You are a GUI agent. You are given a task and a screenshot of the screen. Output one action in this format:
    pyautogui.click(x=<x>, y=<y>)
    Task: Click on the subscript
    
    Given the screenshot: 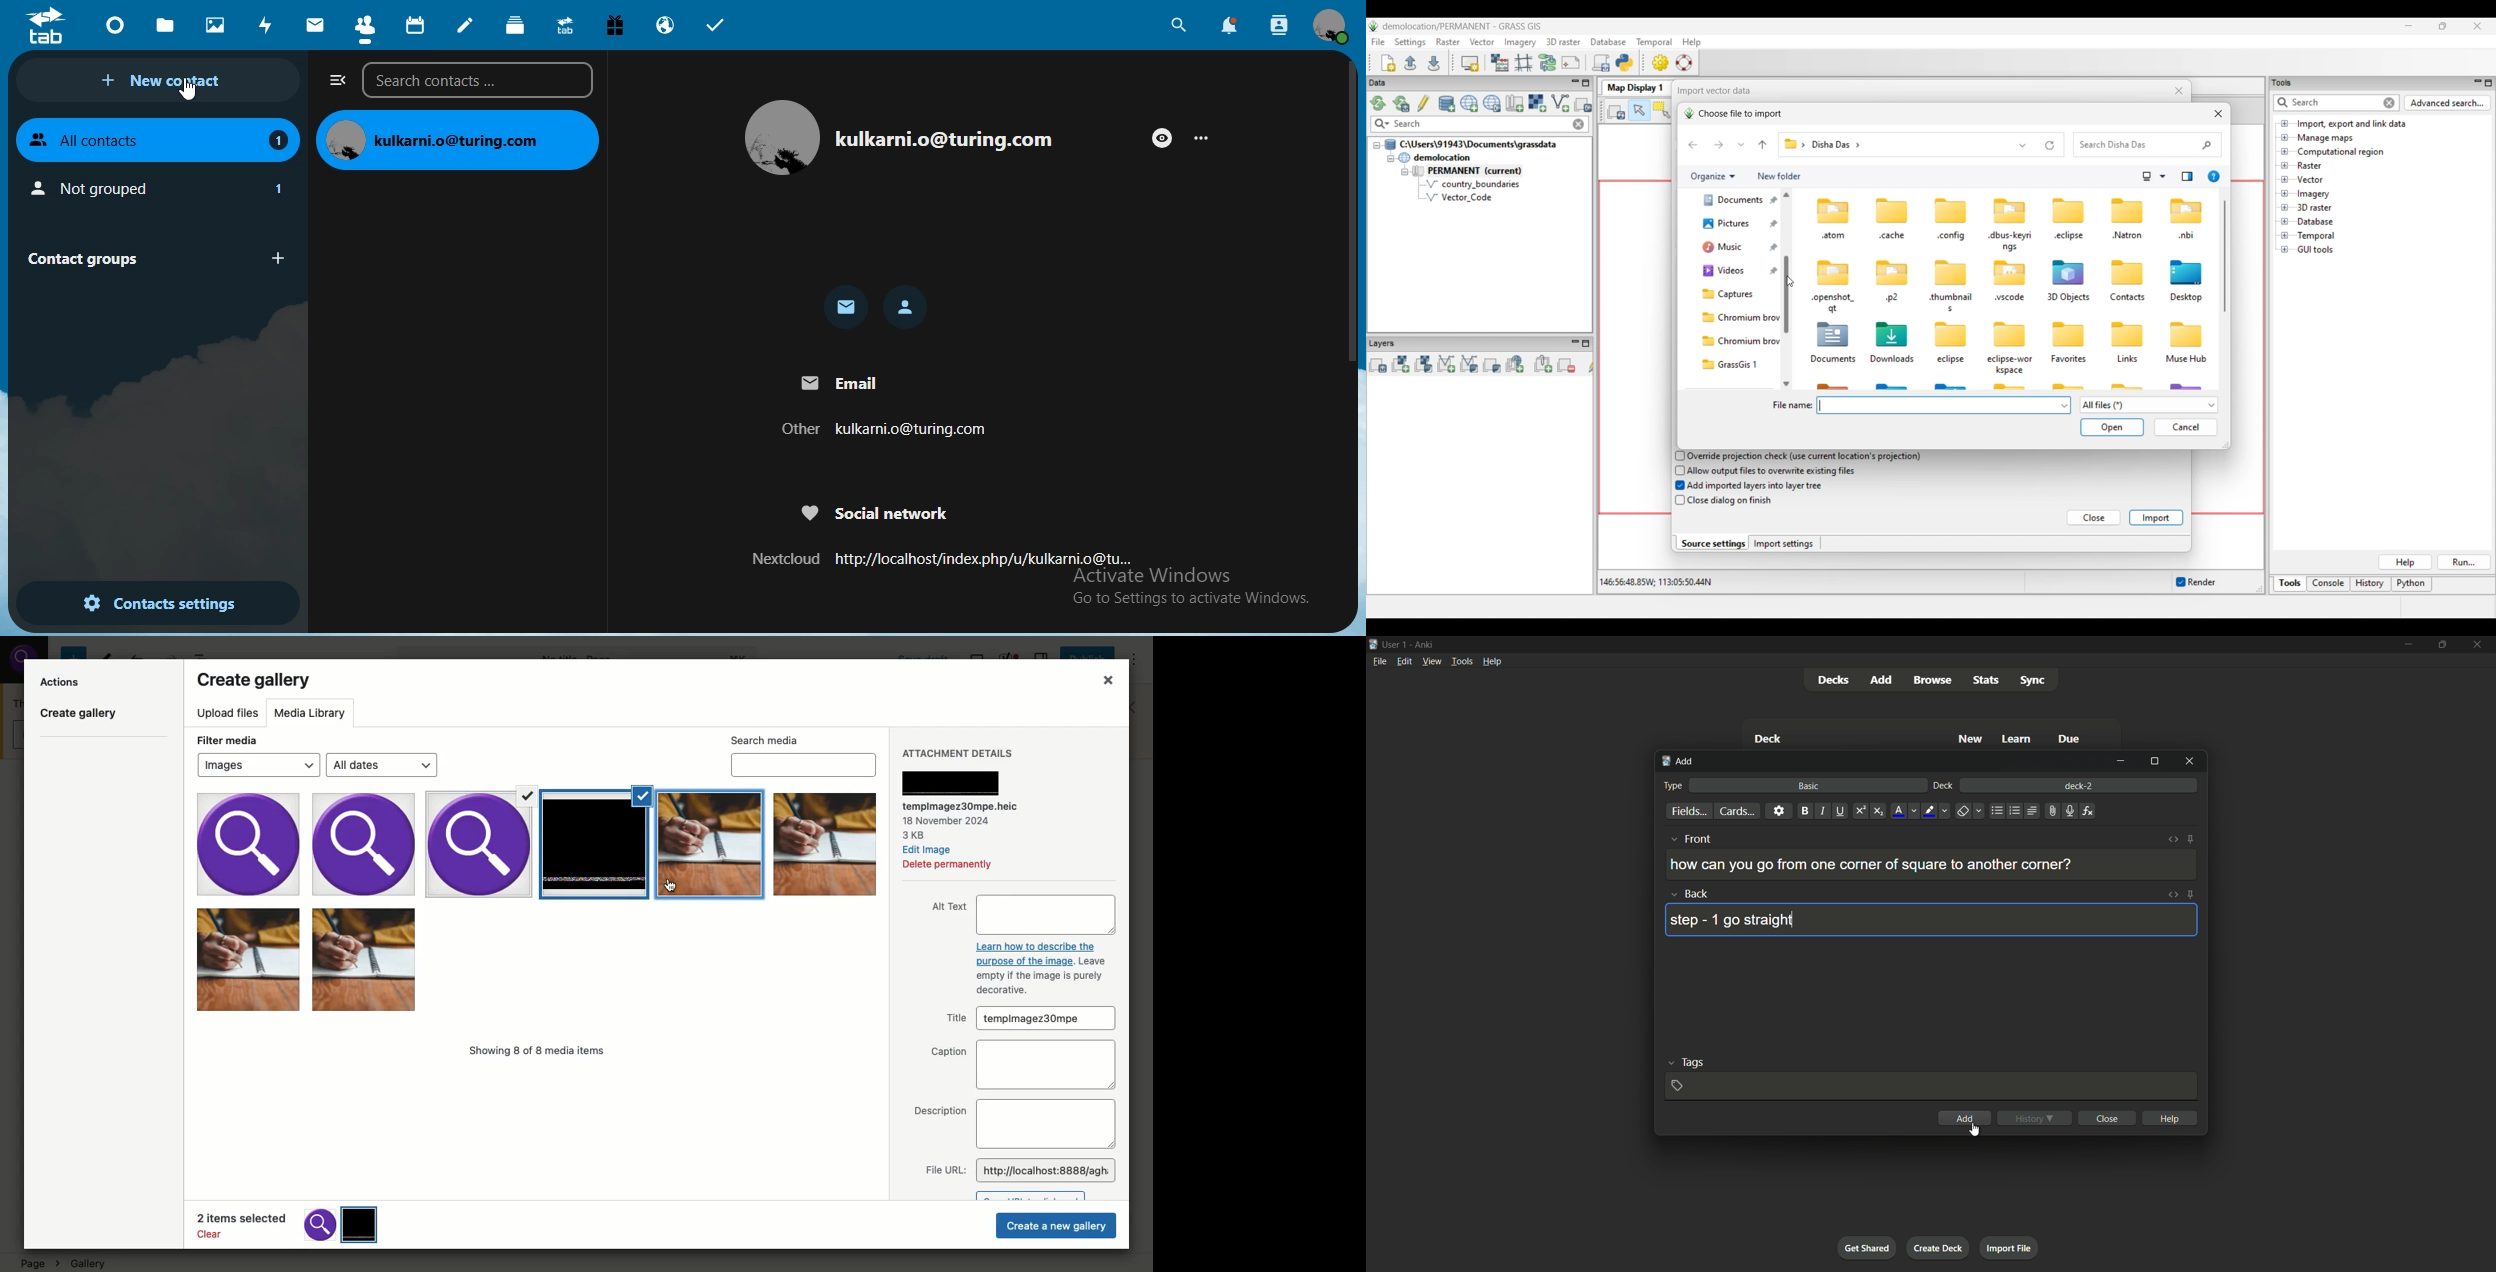 What is the action you would take?
    pyautogui.click(x=1877, y=812)
    